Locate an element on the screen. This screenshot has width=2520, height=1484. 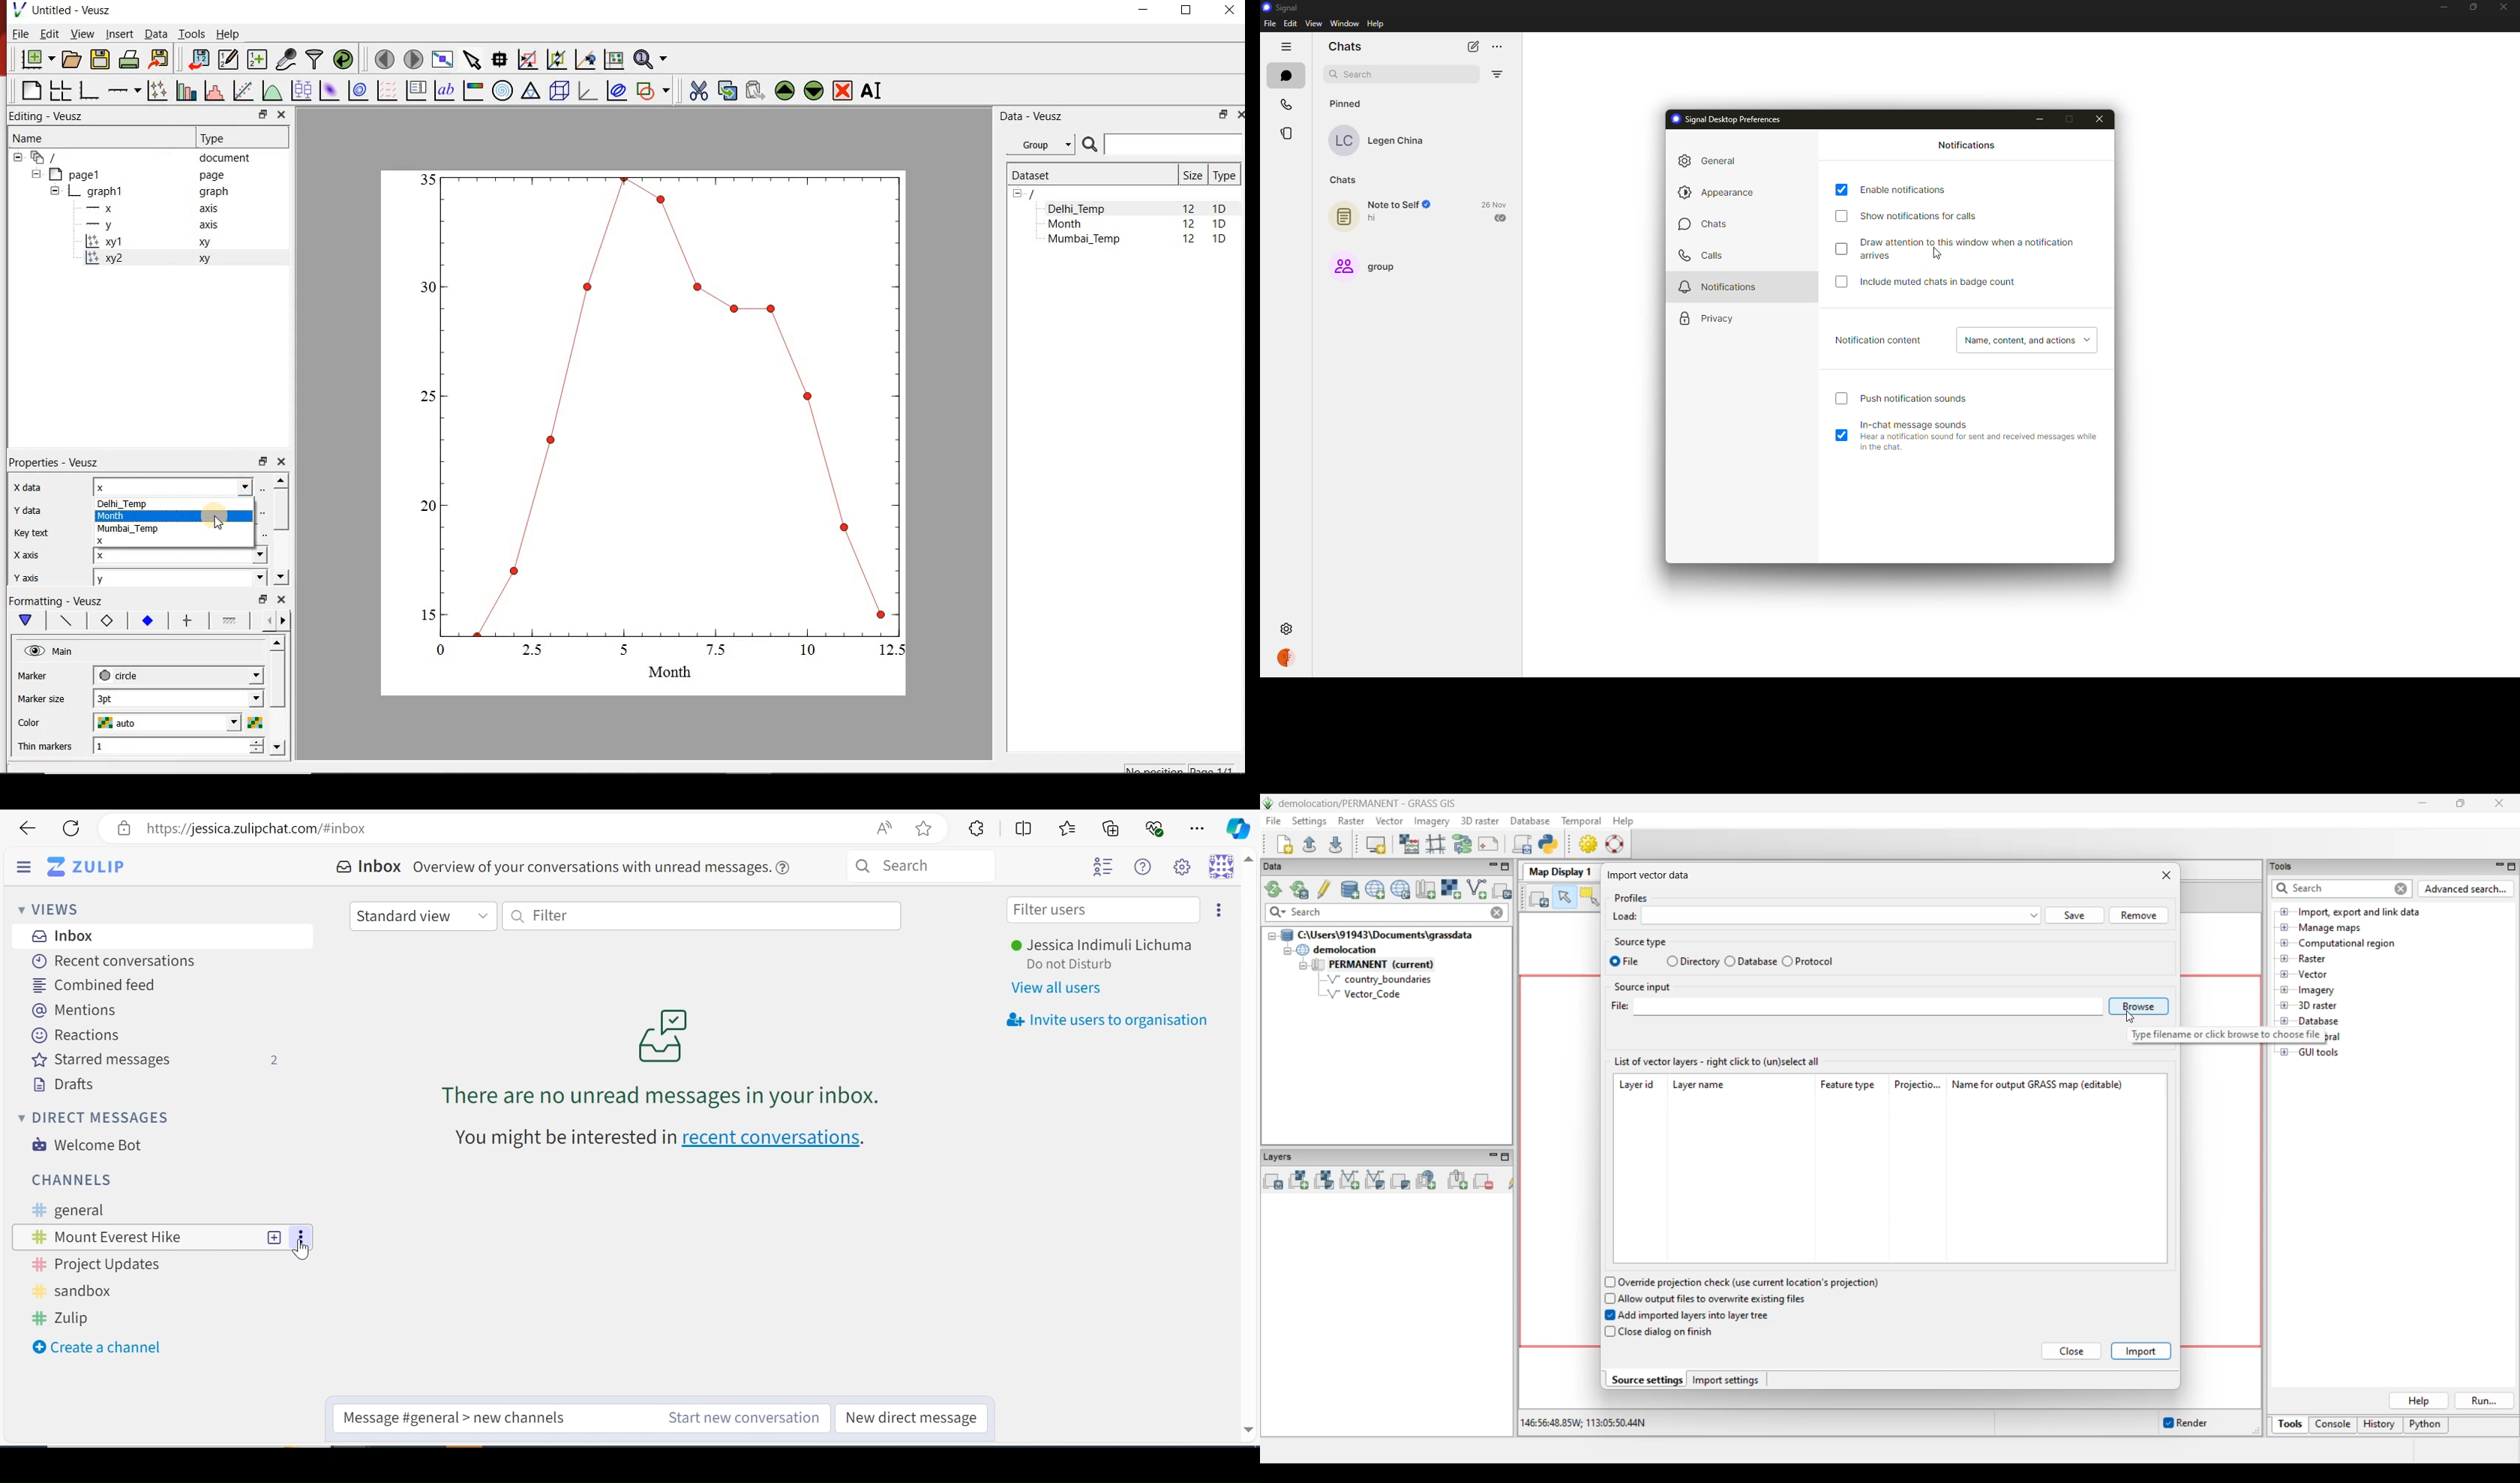
Standard view is located at coordinates (422, 915).